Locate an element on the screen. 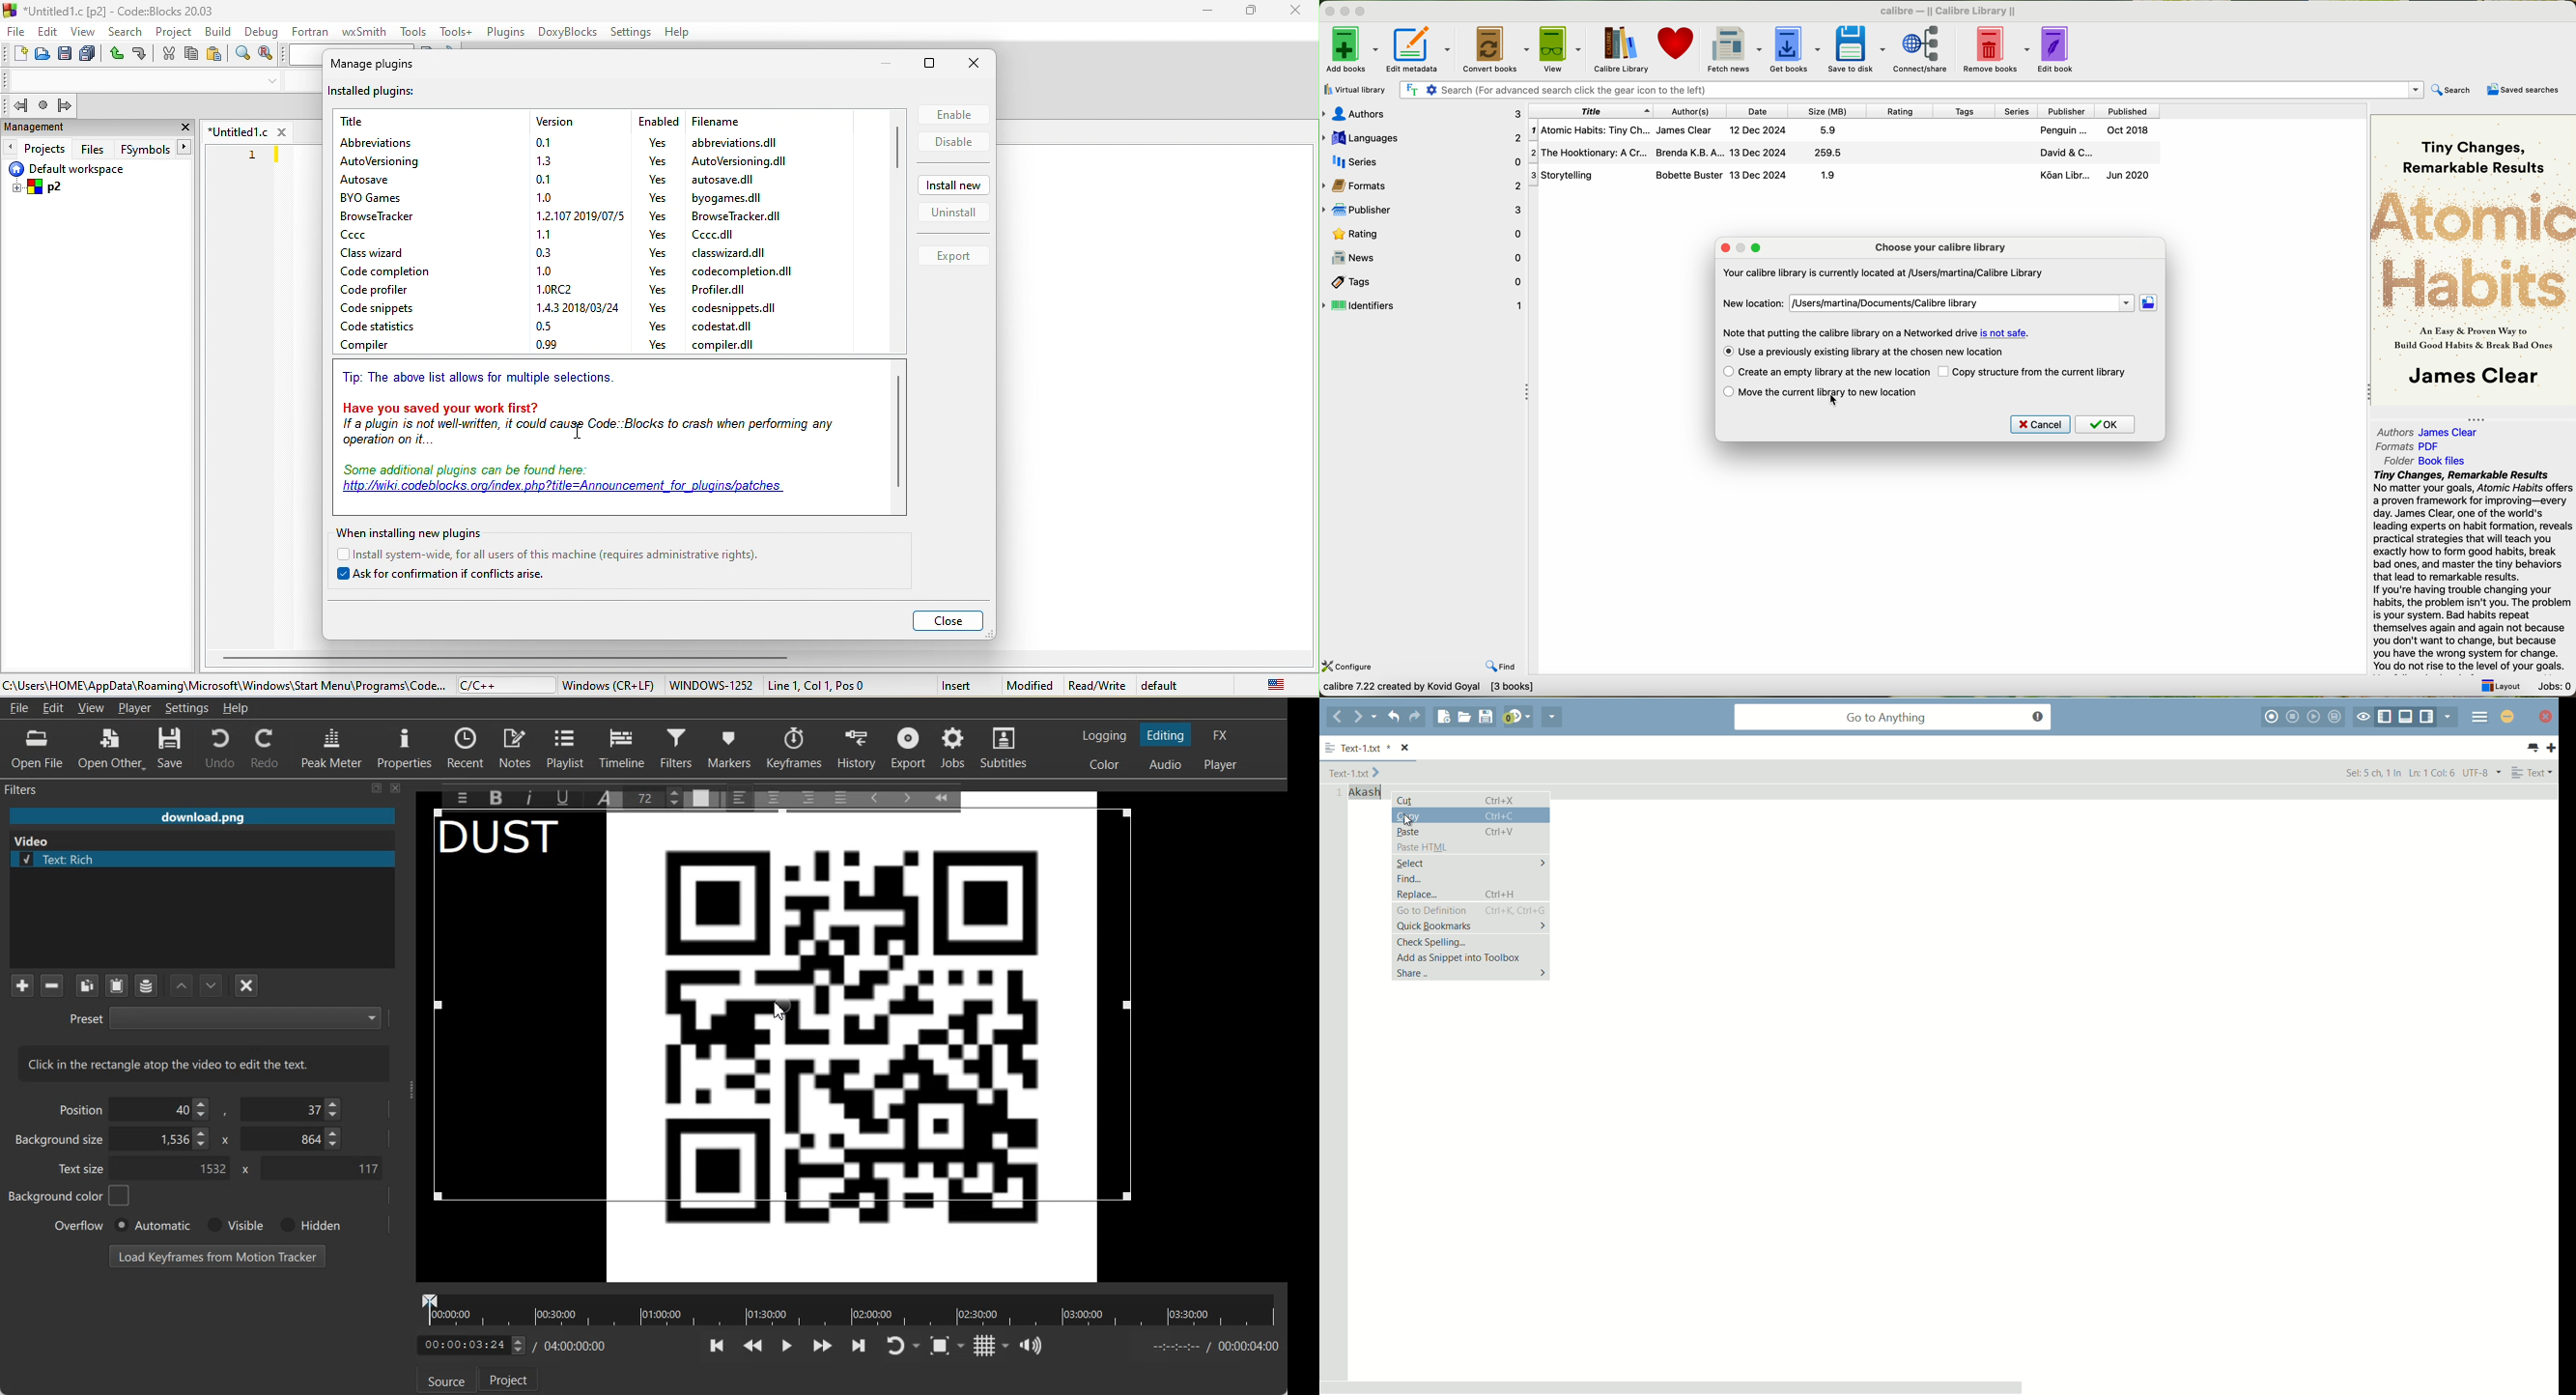 The width and height of the screenshot is (2576, 1400). Text rich file is located at coordinates (208, 859).